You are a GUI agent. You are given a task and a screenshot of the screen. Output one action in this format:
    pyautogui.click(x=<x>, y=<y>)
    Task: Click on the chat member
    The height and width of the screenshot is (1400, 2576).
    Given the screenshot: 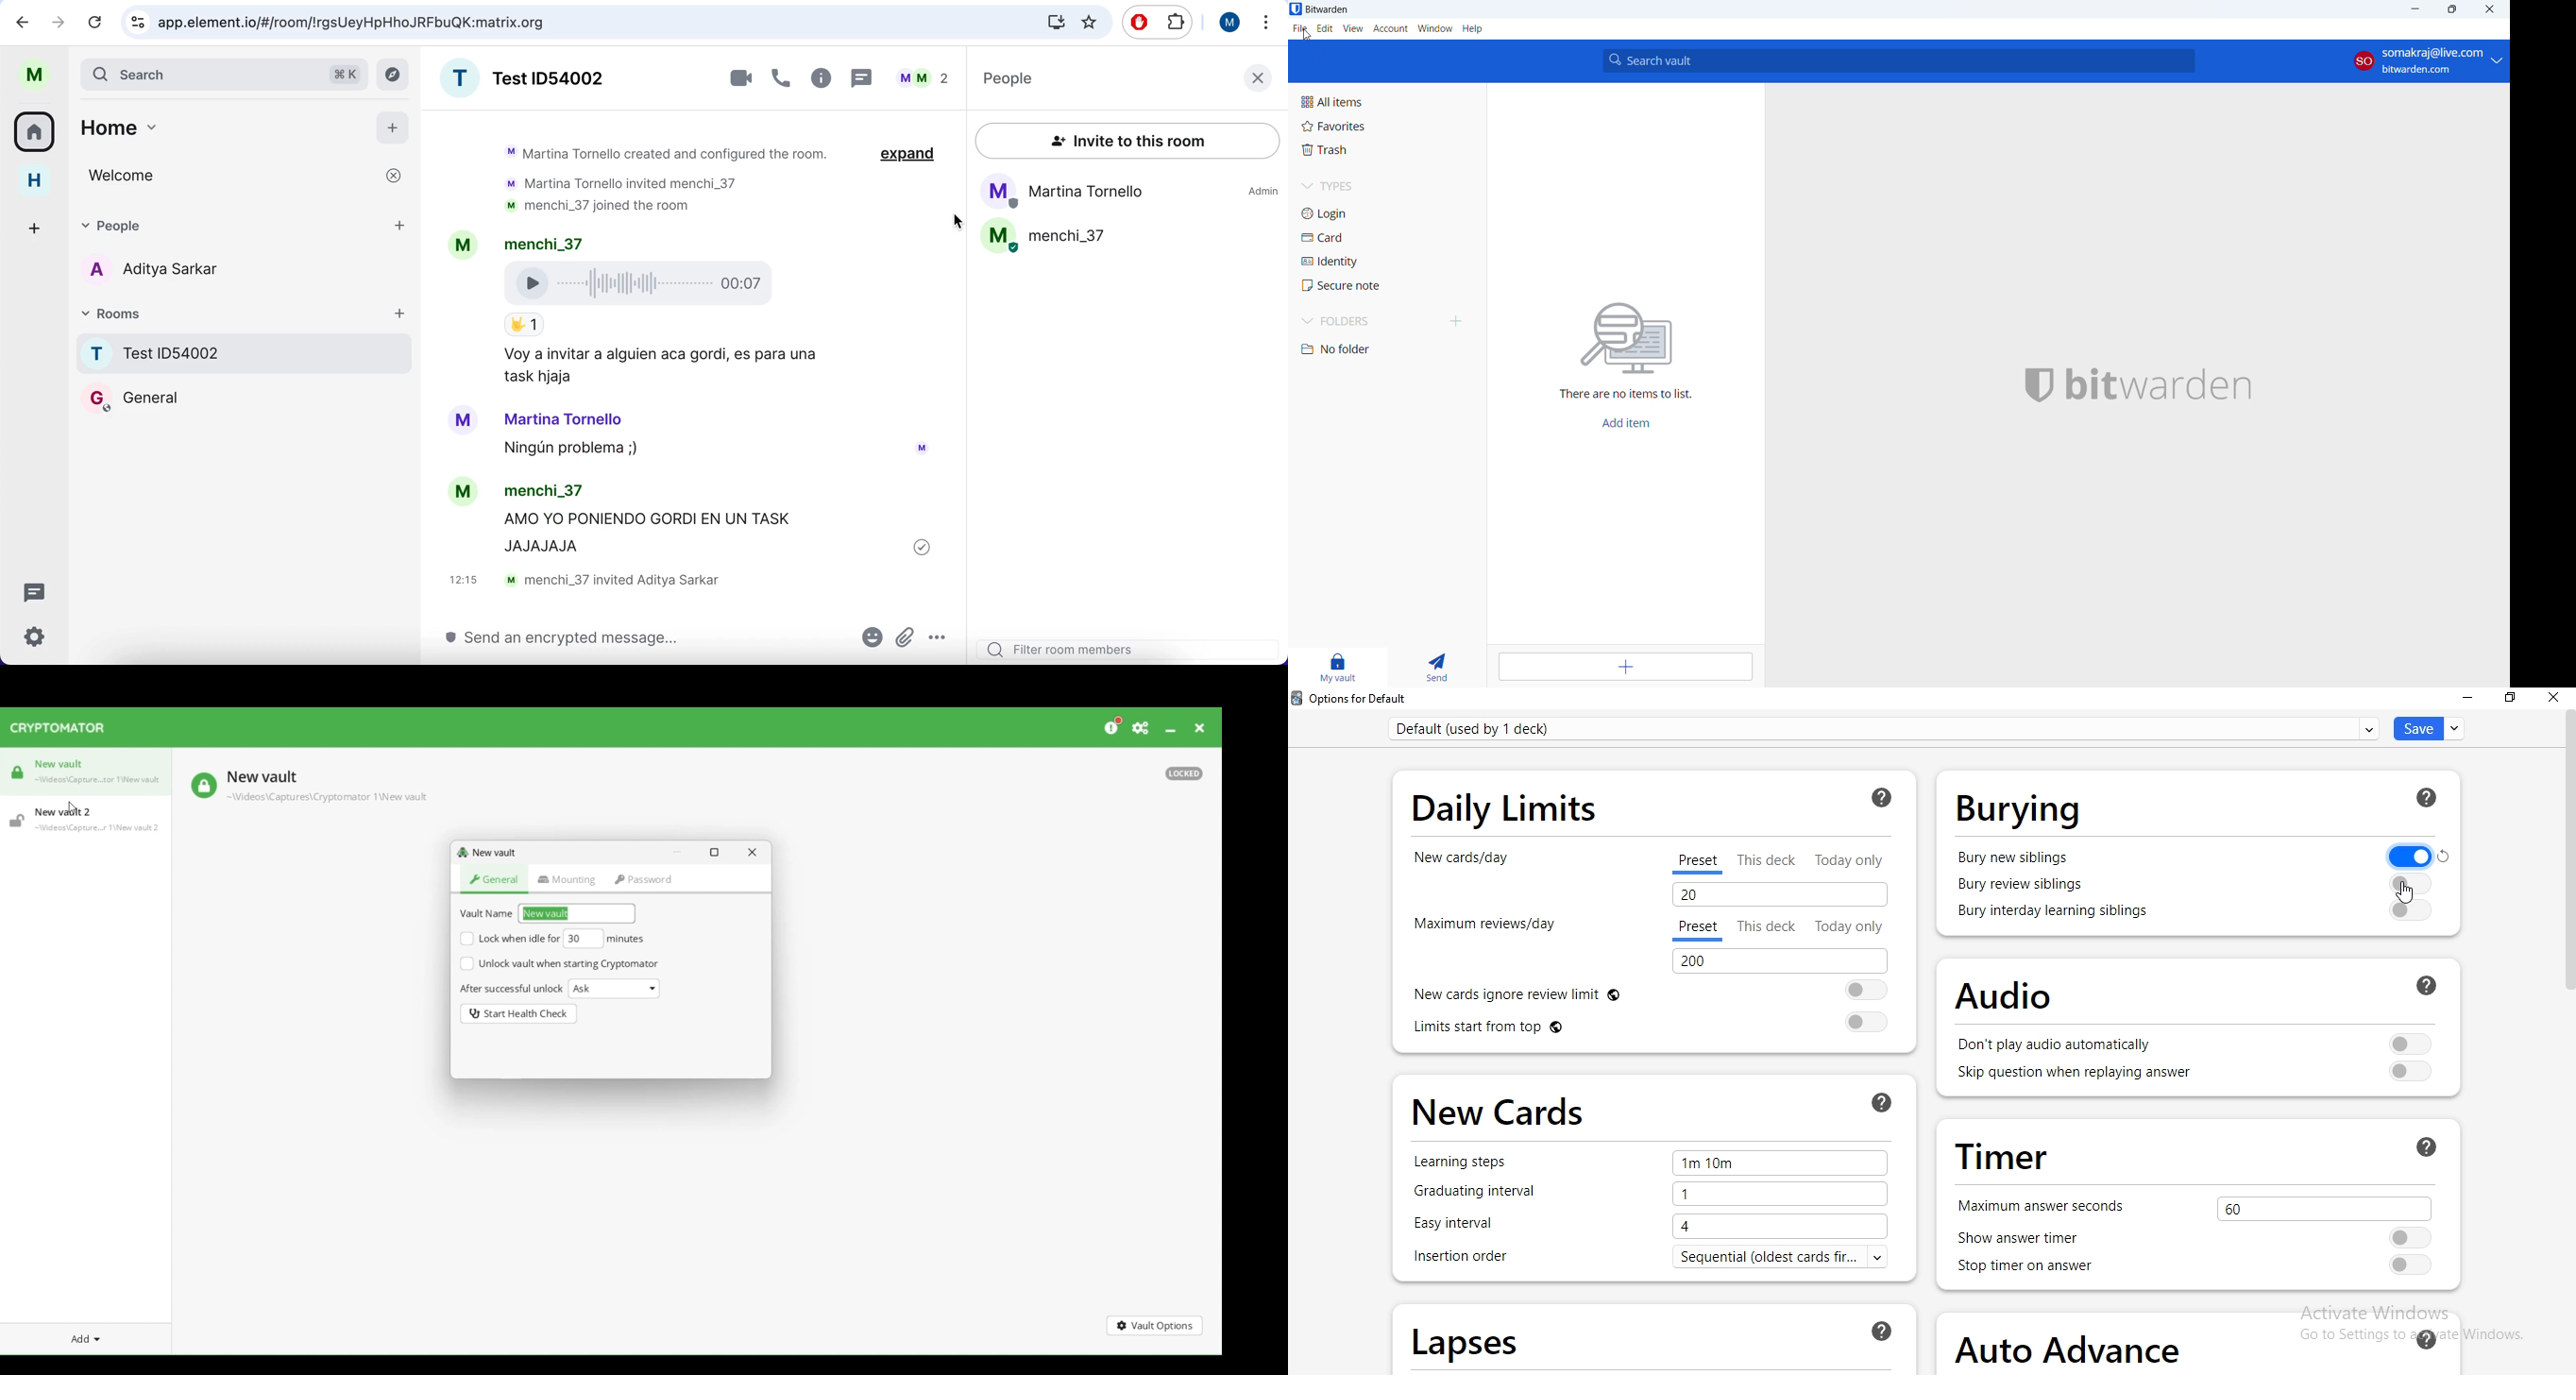 What is the action you would take?
    pyautogui.click(x=233, y=269)
    